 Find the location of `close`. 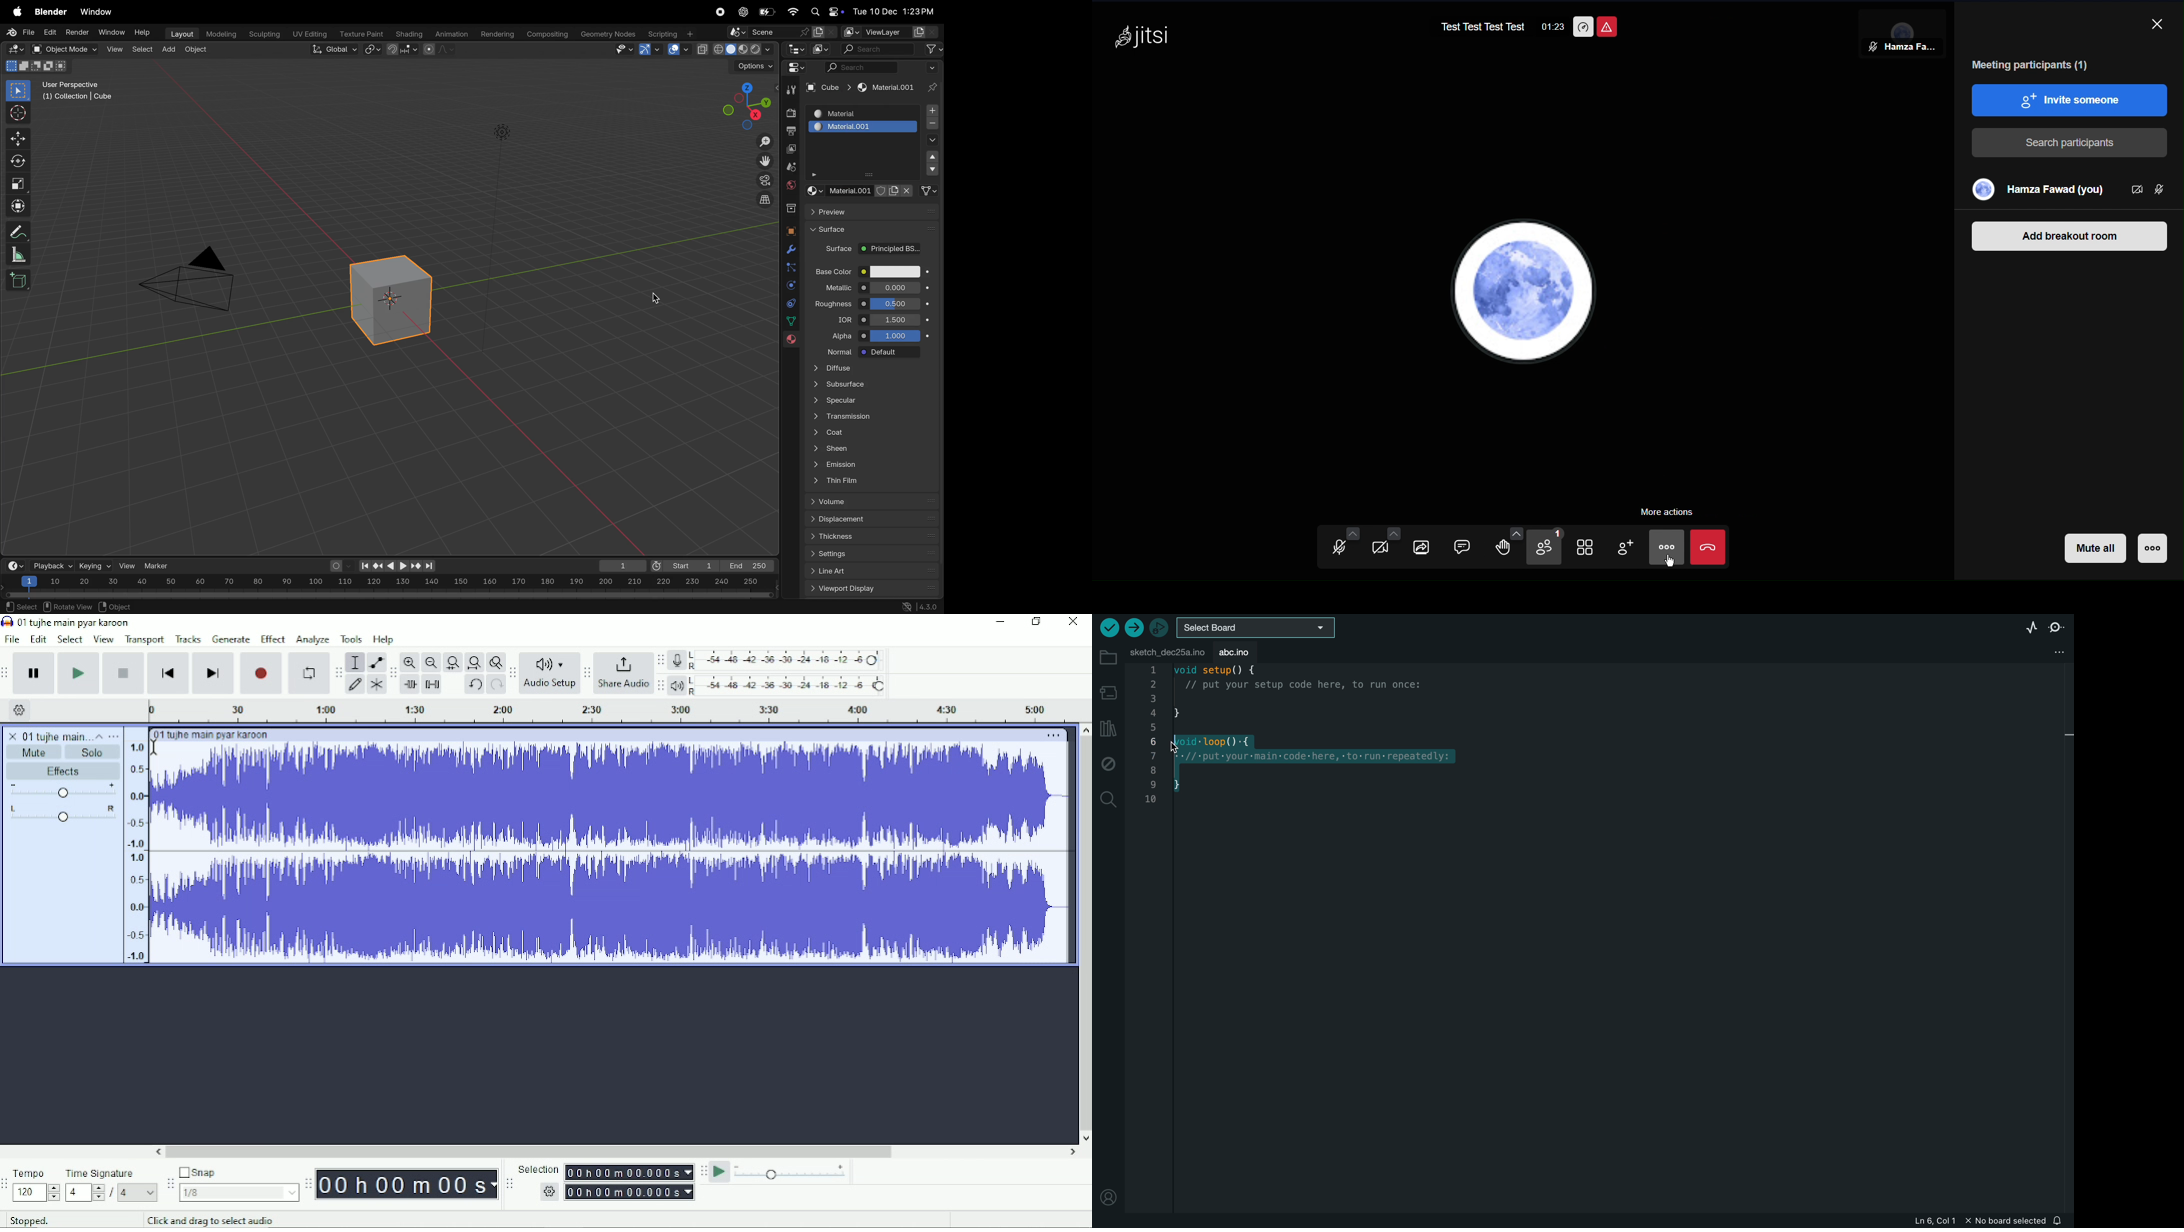

close is located at coordinates (13, 733).